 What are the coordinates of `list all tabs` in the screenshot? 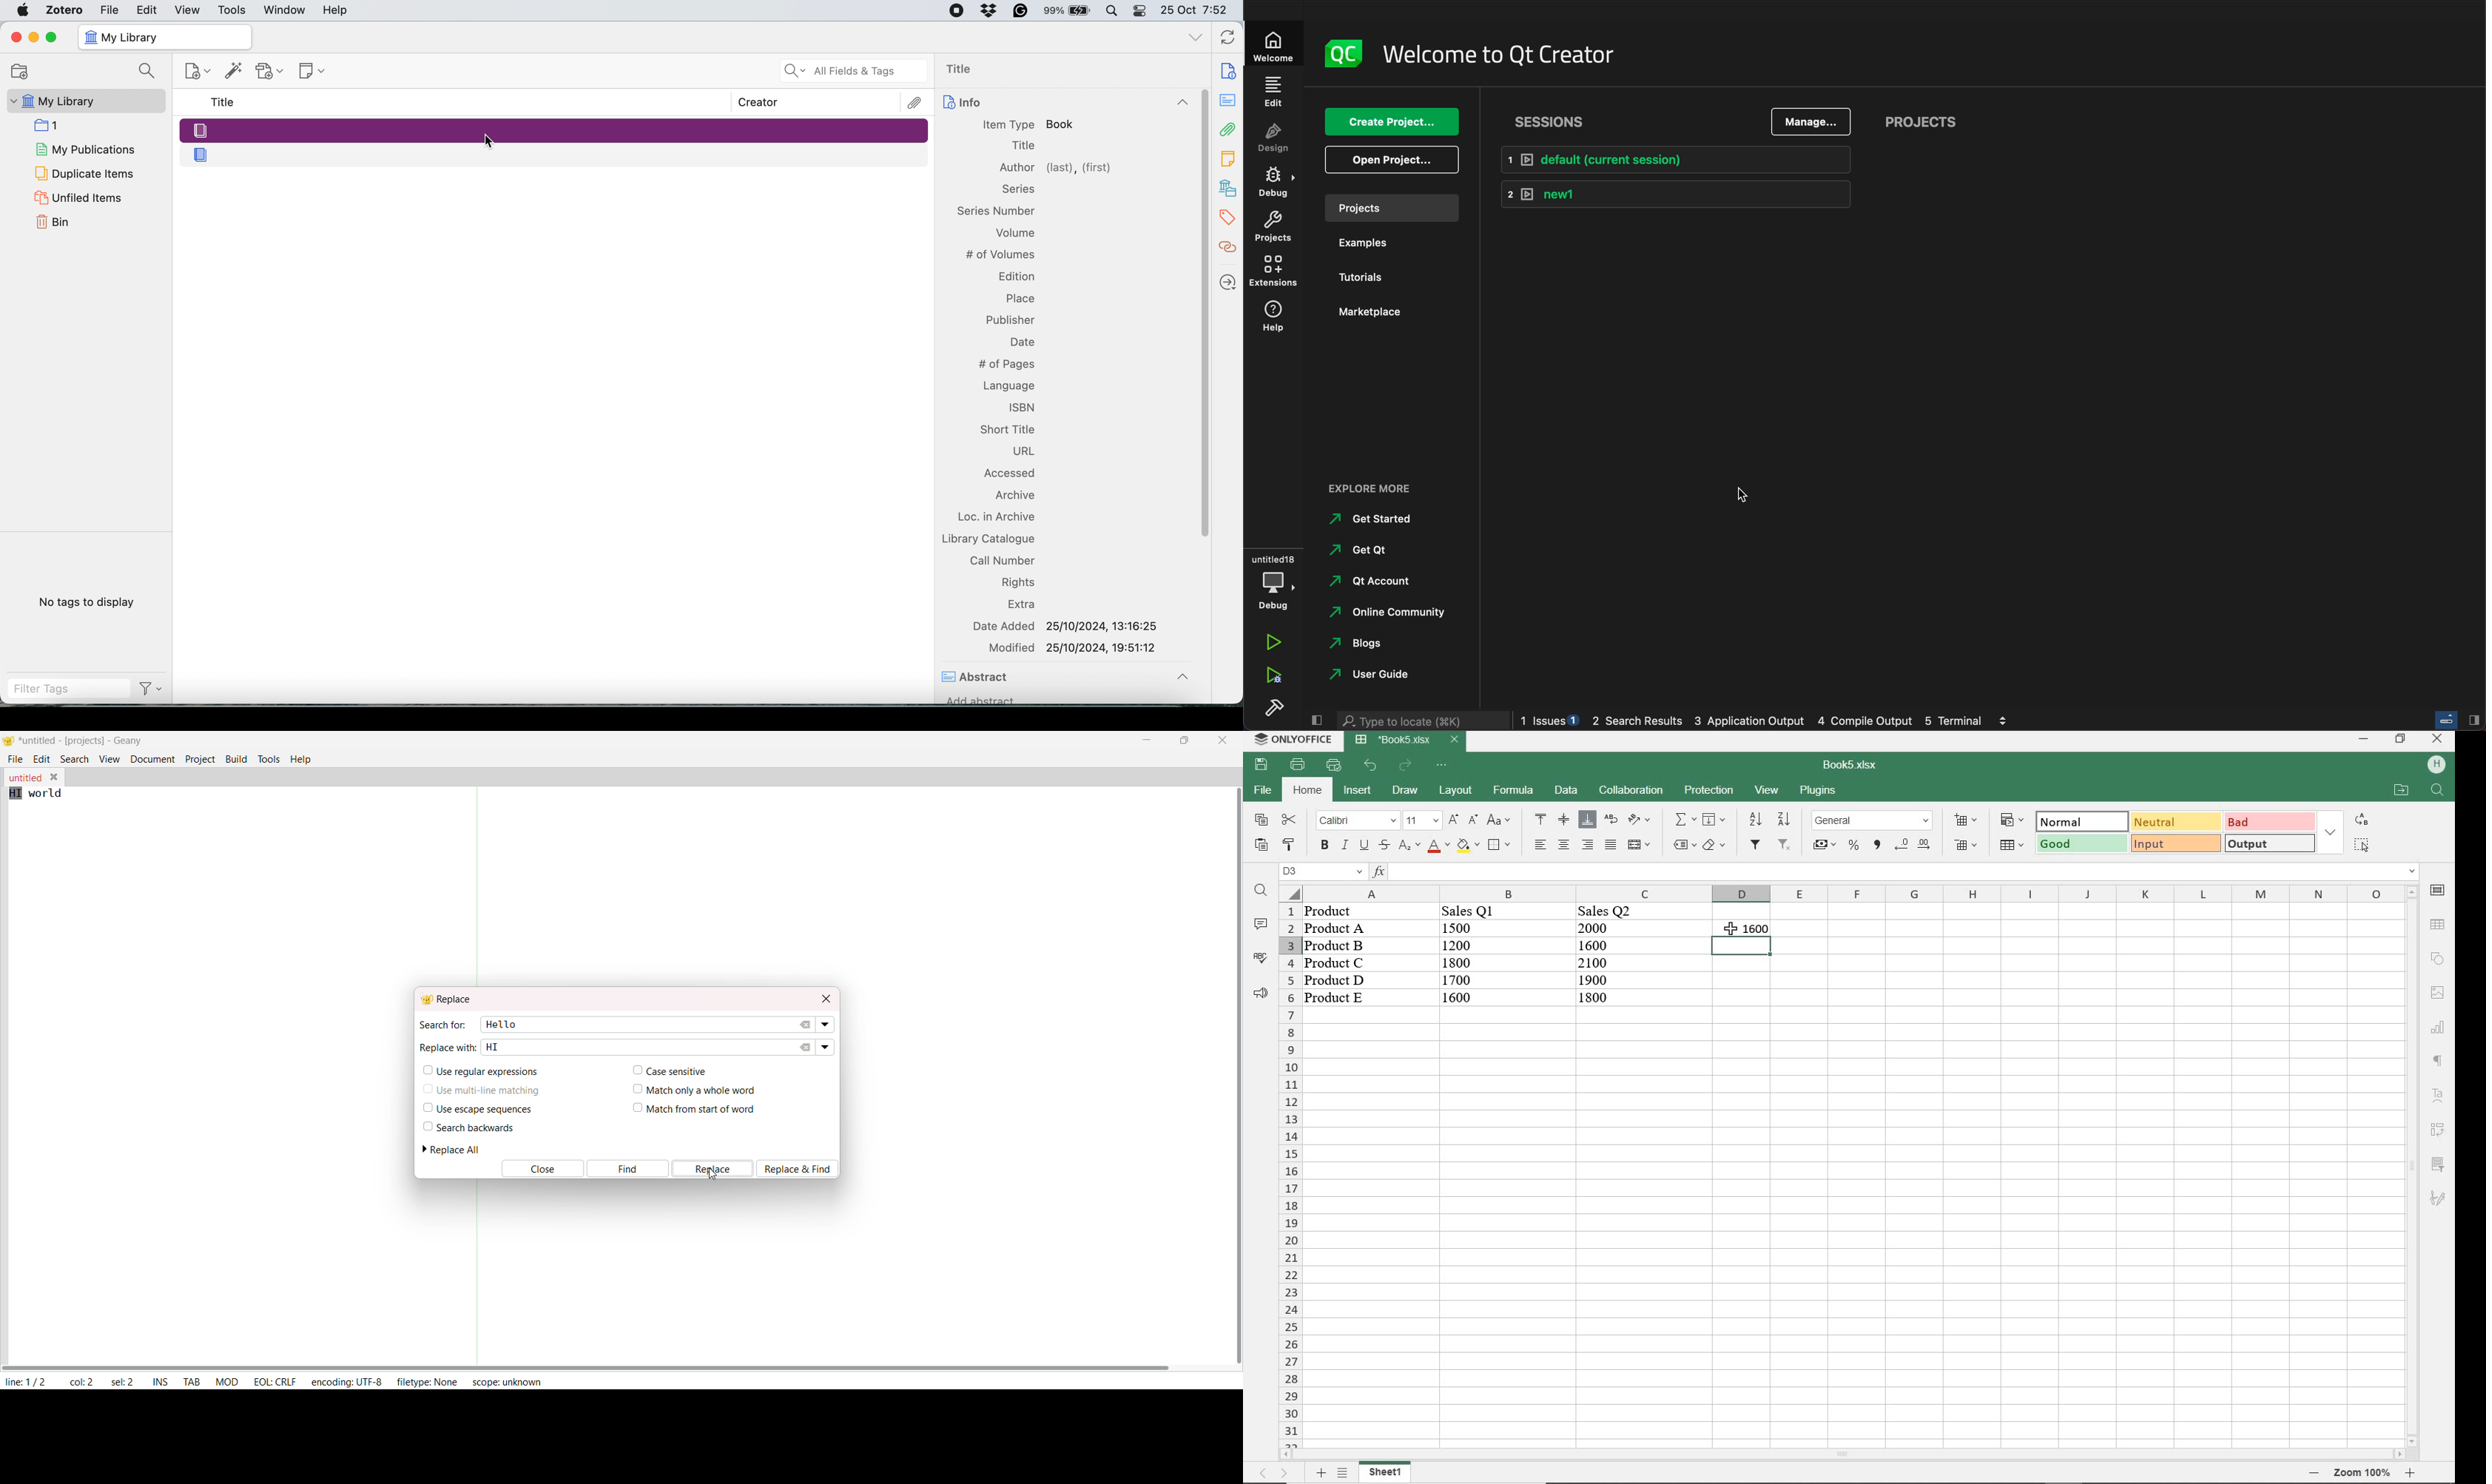 It's located at (1196, 39).